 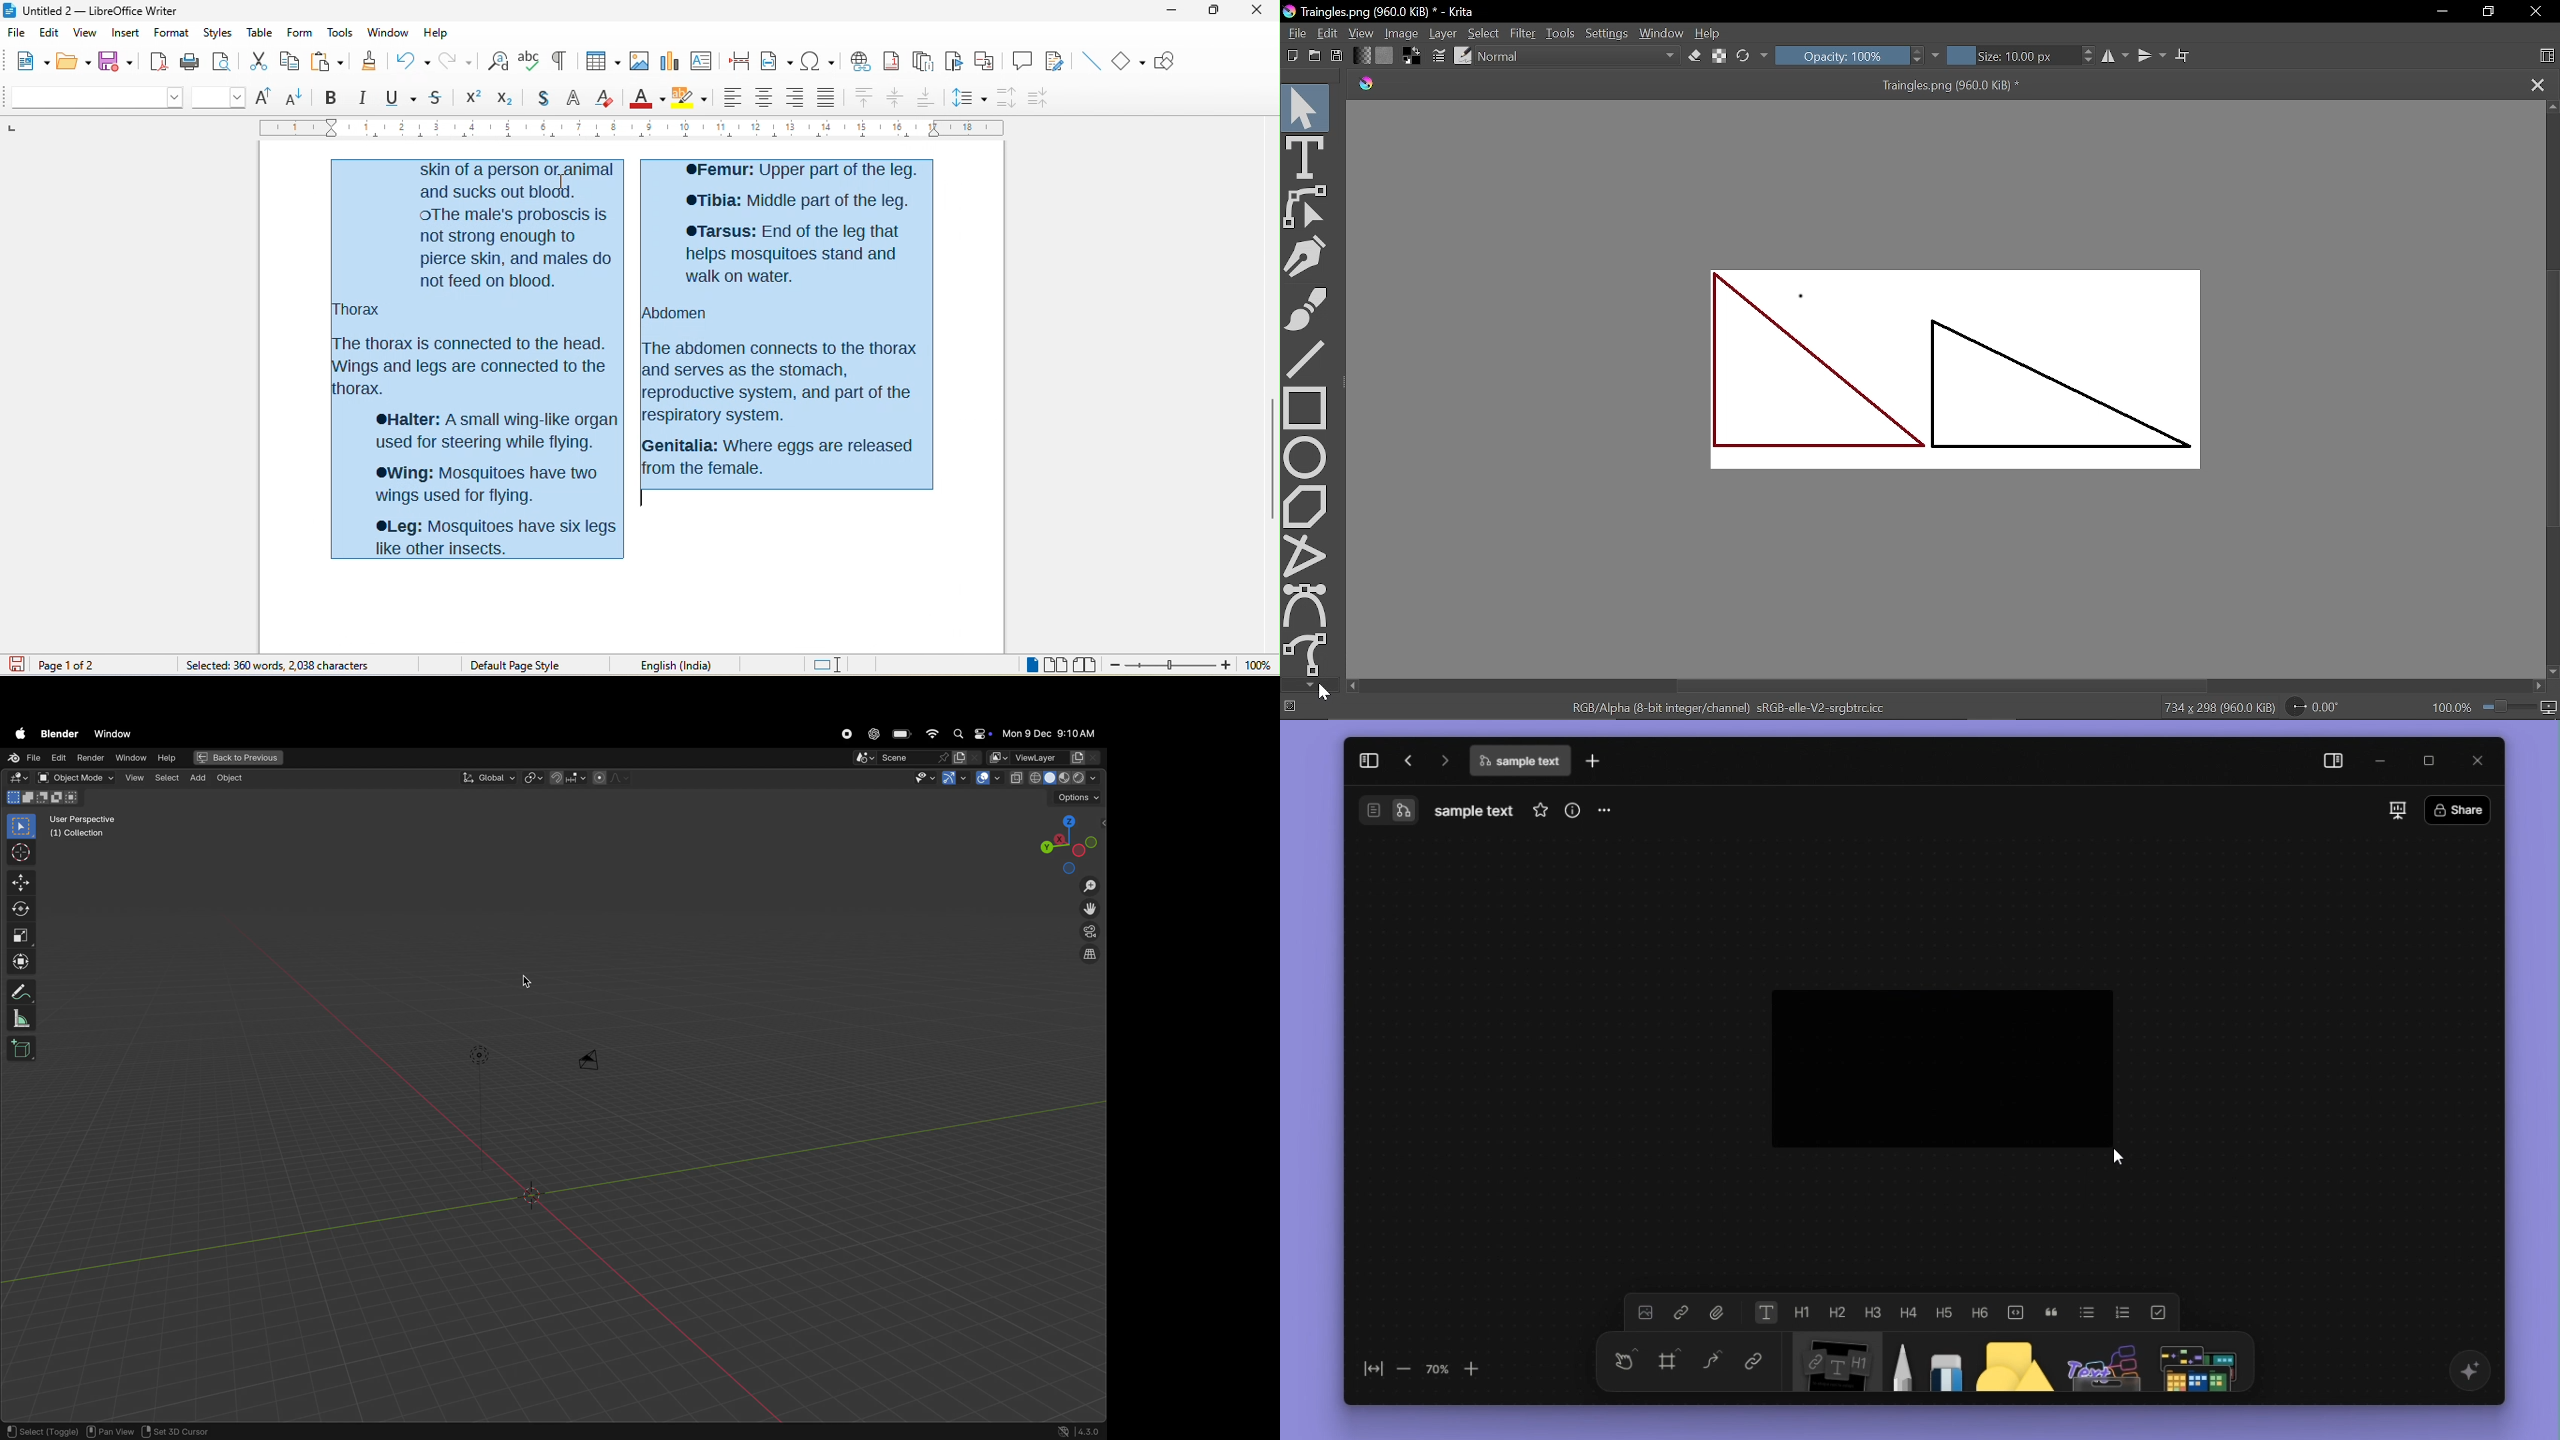 What do you see at coordinates (1094, 61) in the screenshot?
I see `insert line` at bounding box center [1094, 61].